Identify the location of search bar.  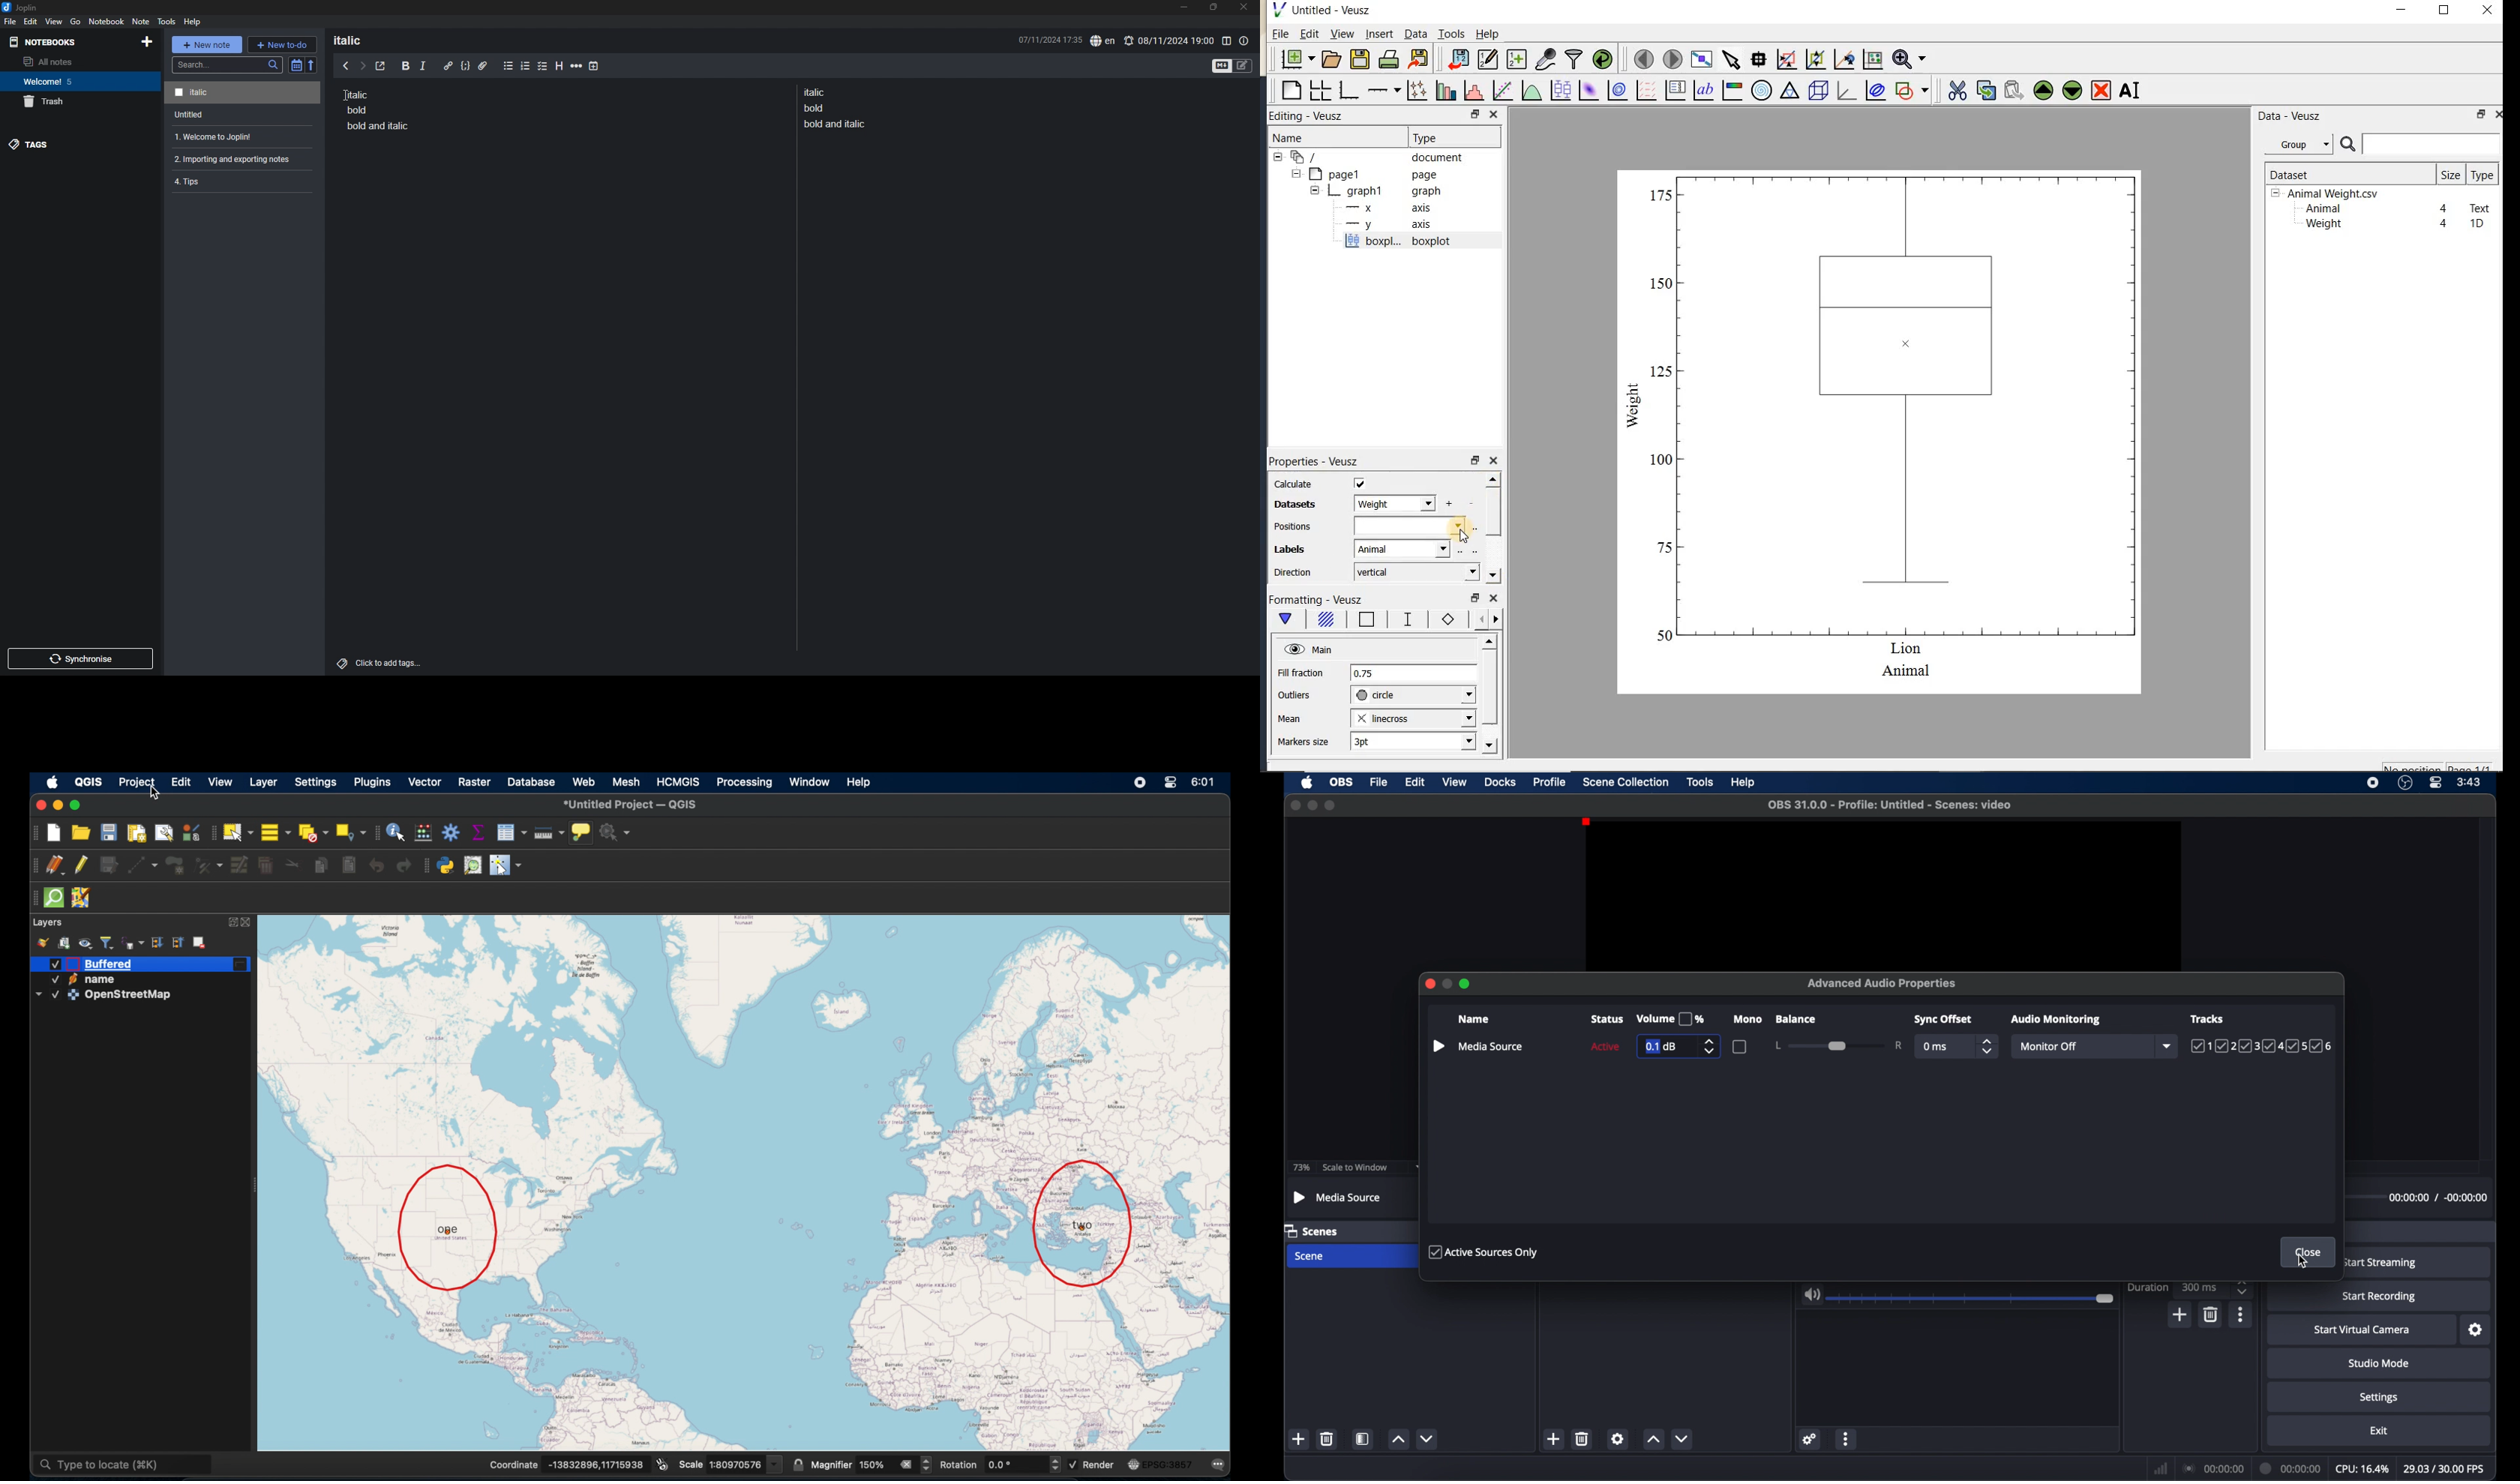
(228, 65).